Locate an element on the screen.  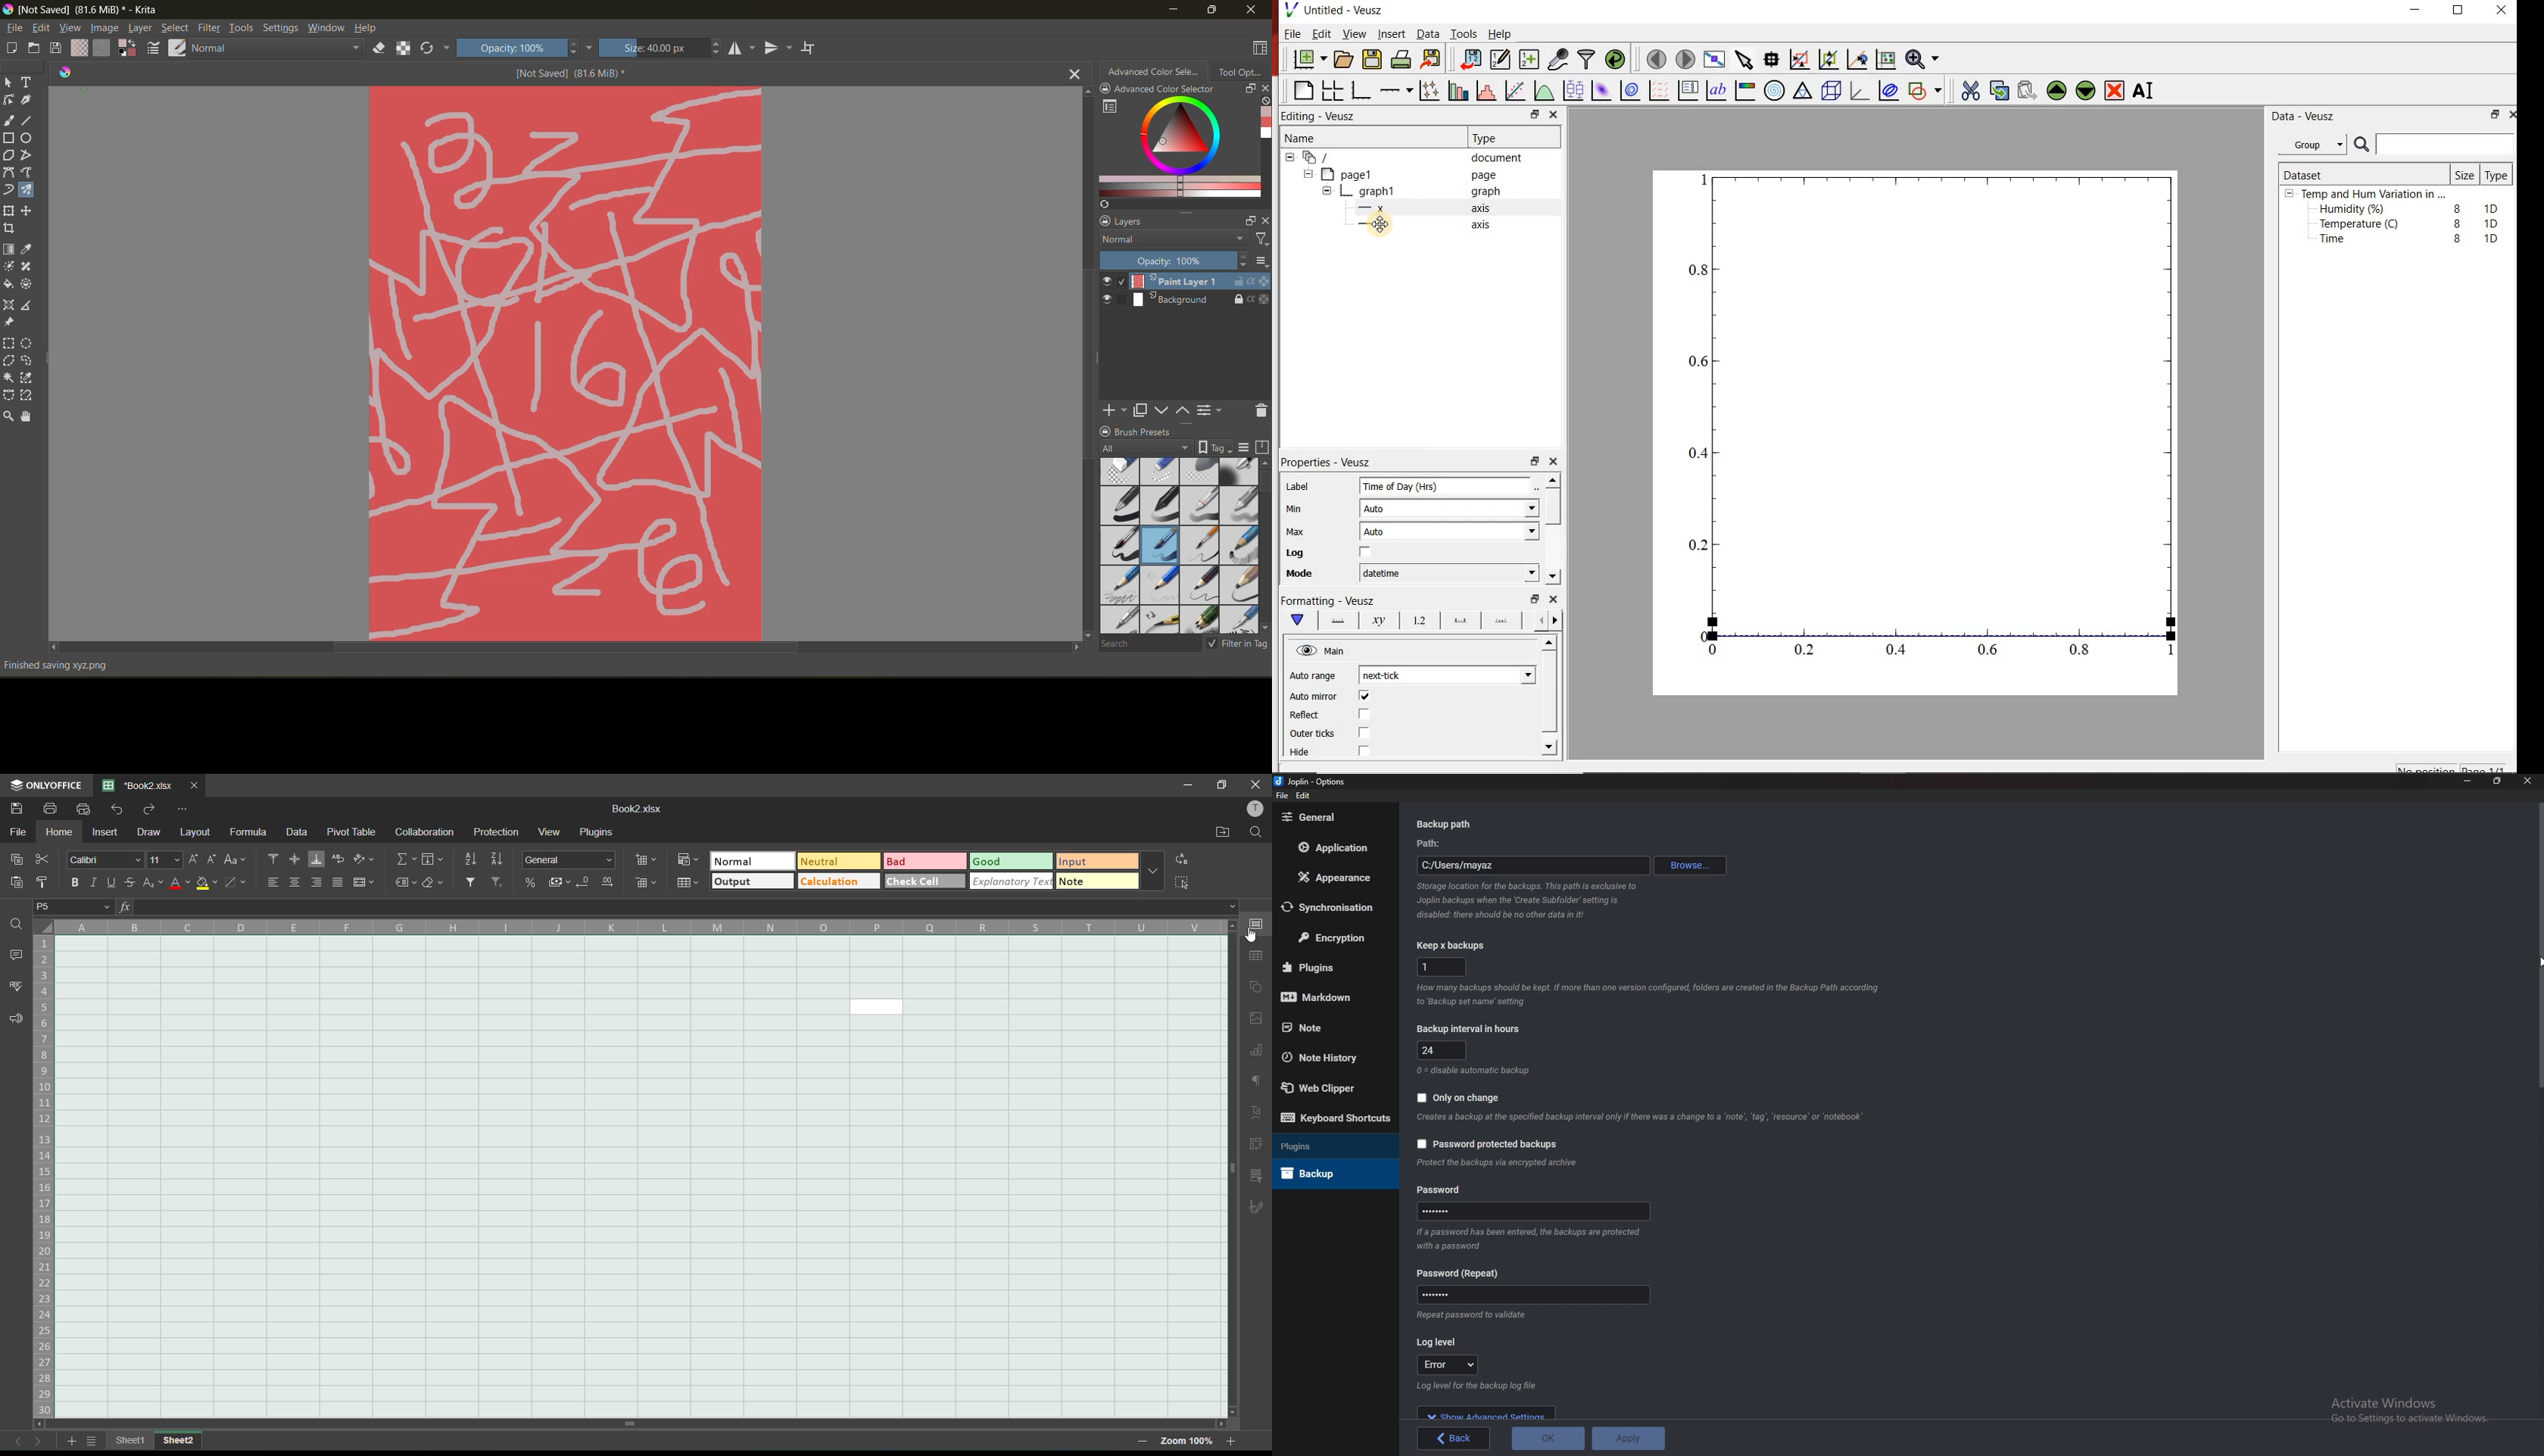
axis label is located at coordinates (1379, 623).